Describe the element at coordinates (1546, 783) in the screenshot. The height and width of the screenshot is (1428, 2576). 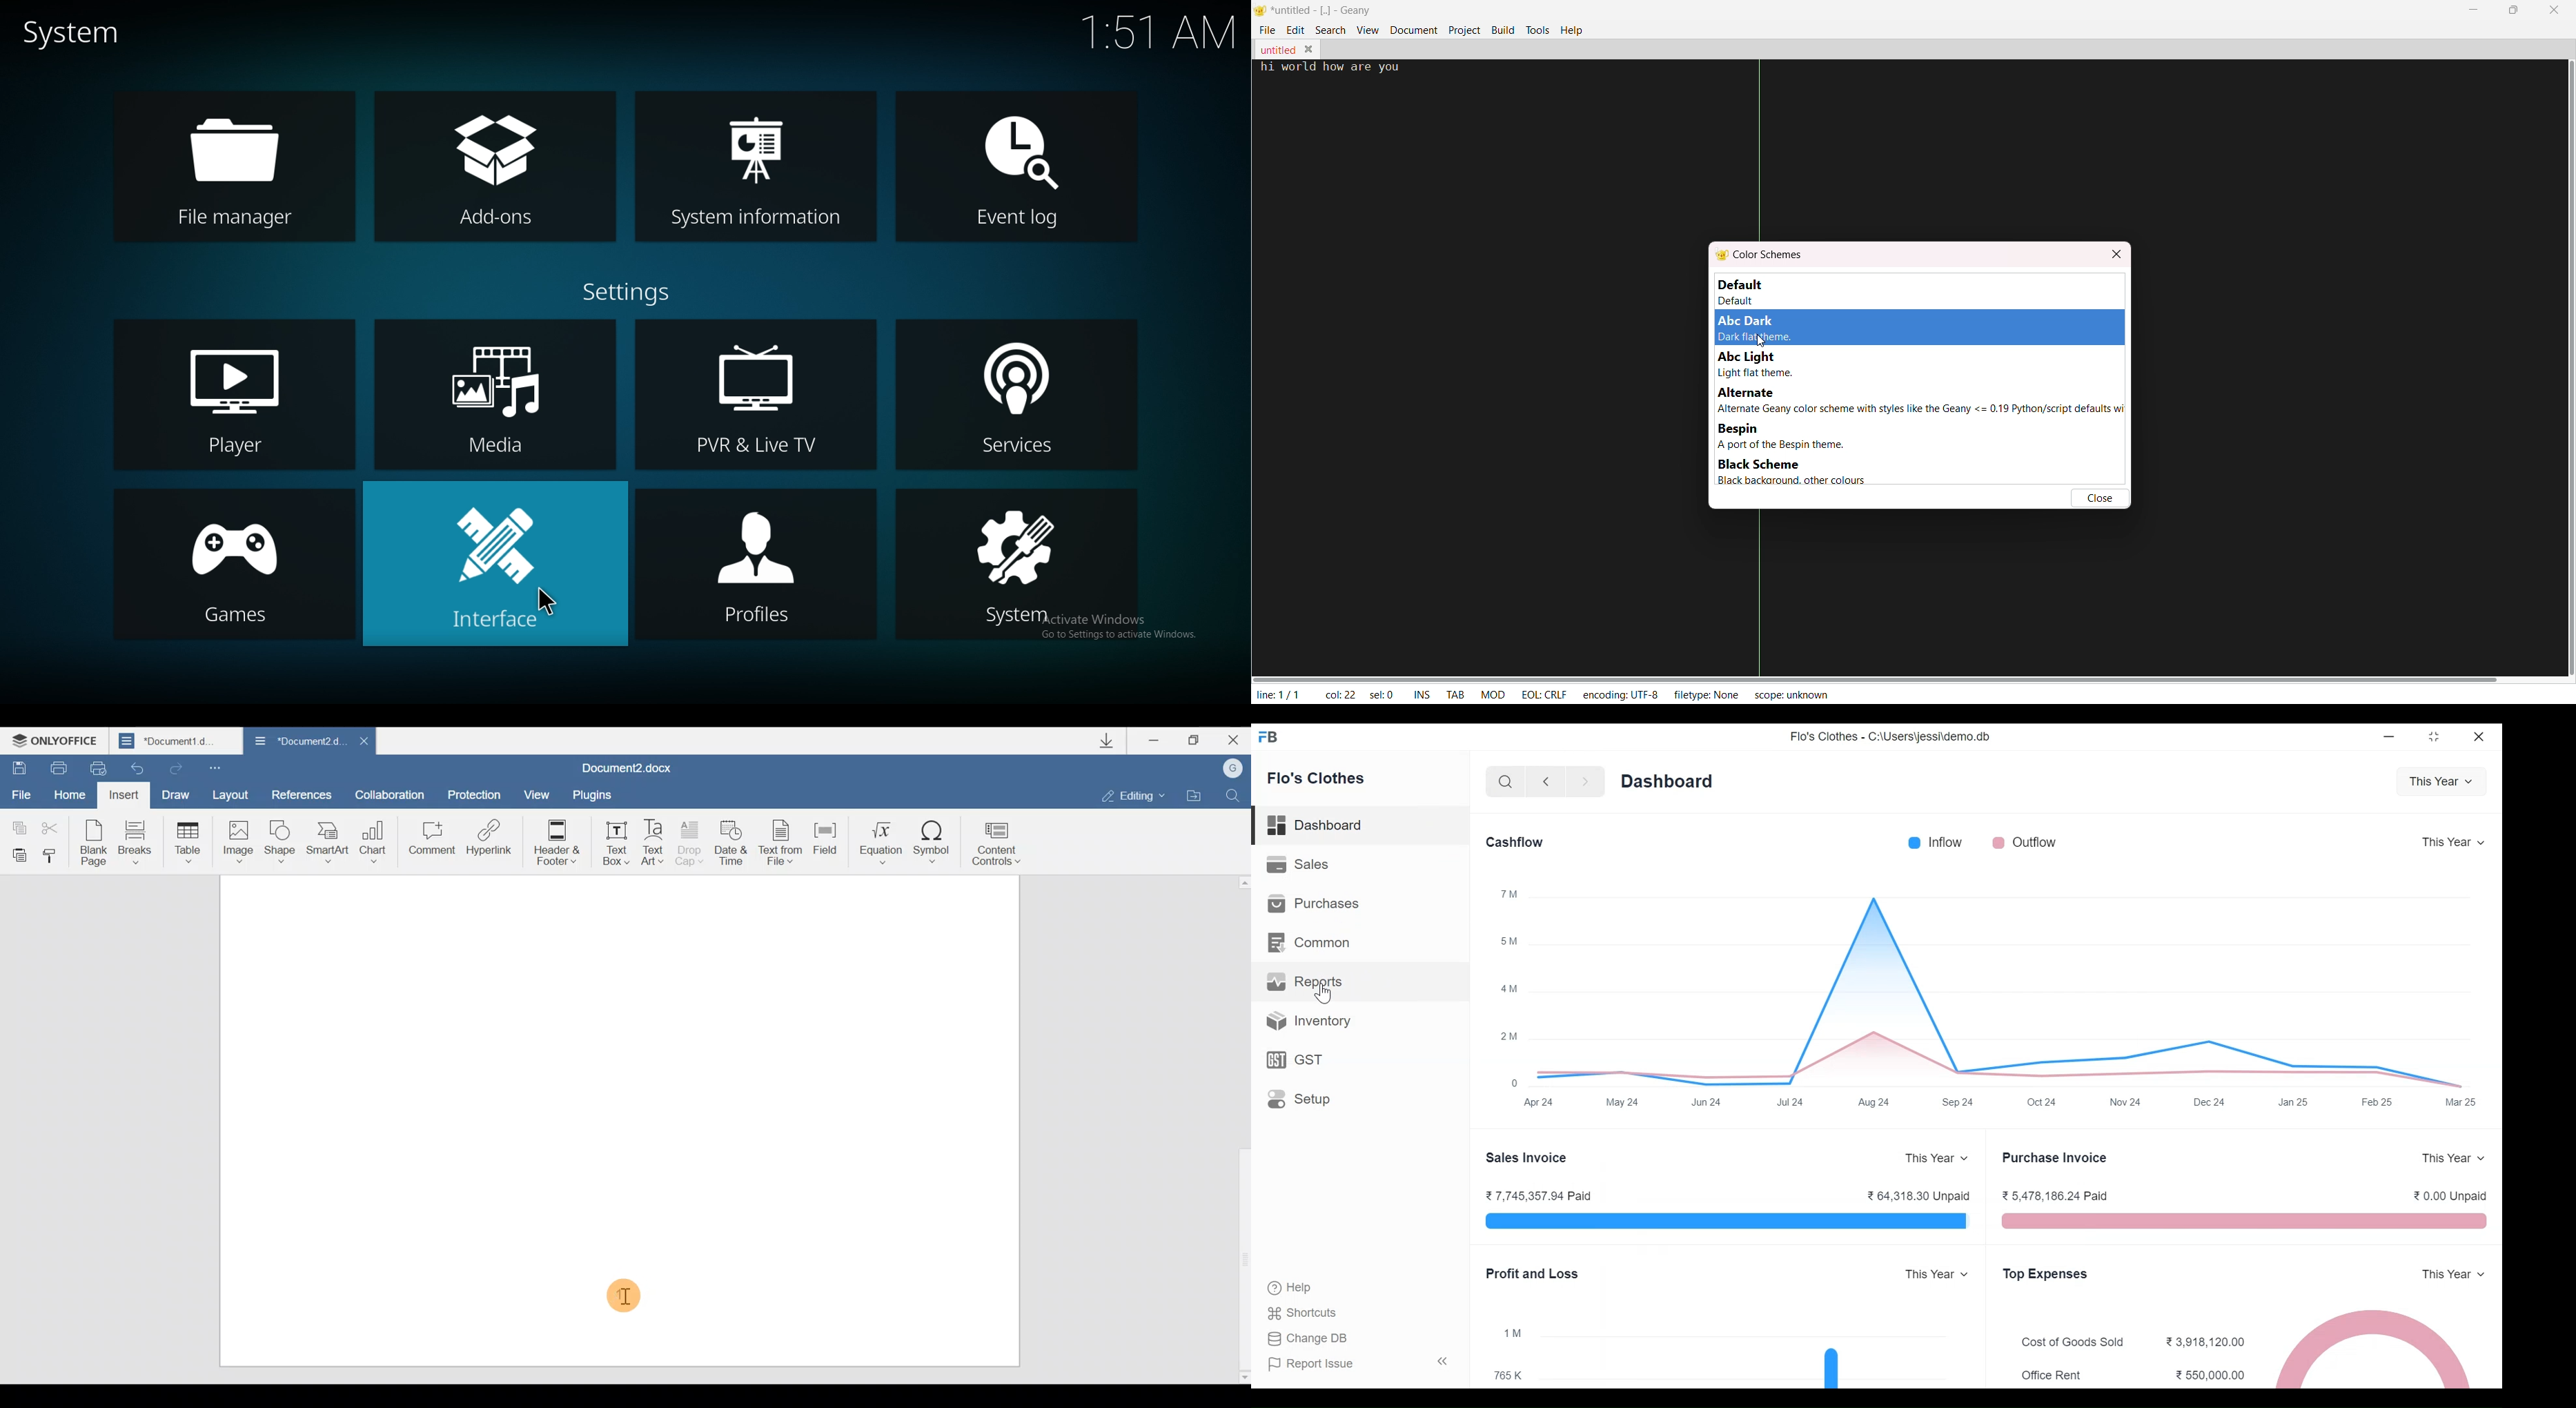
I see `backward` at that location.